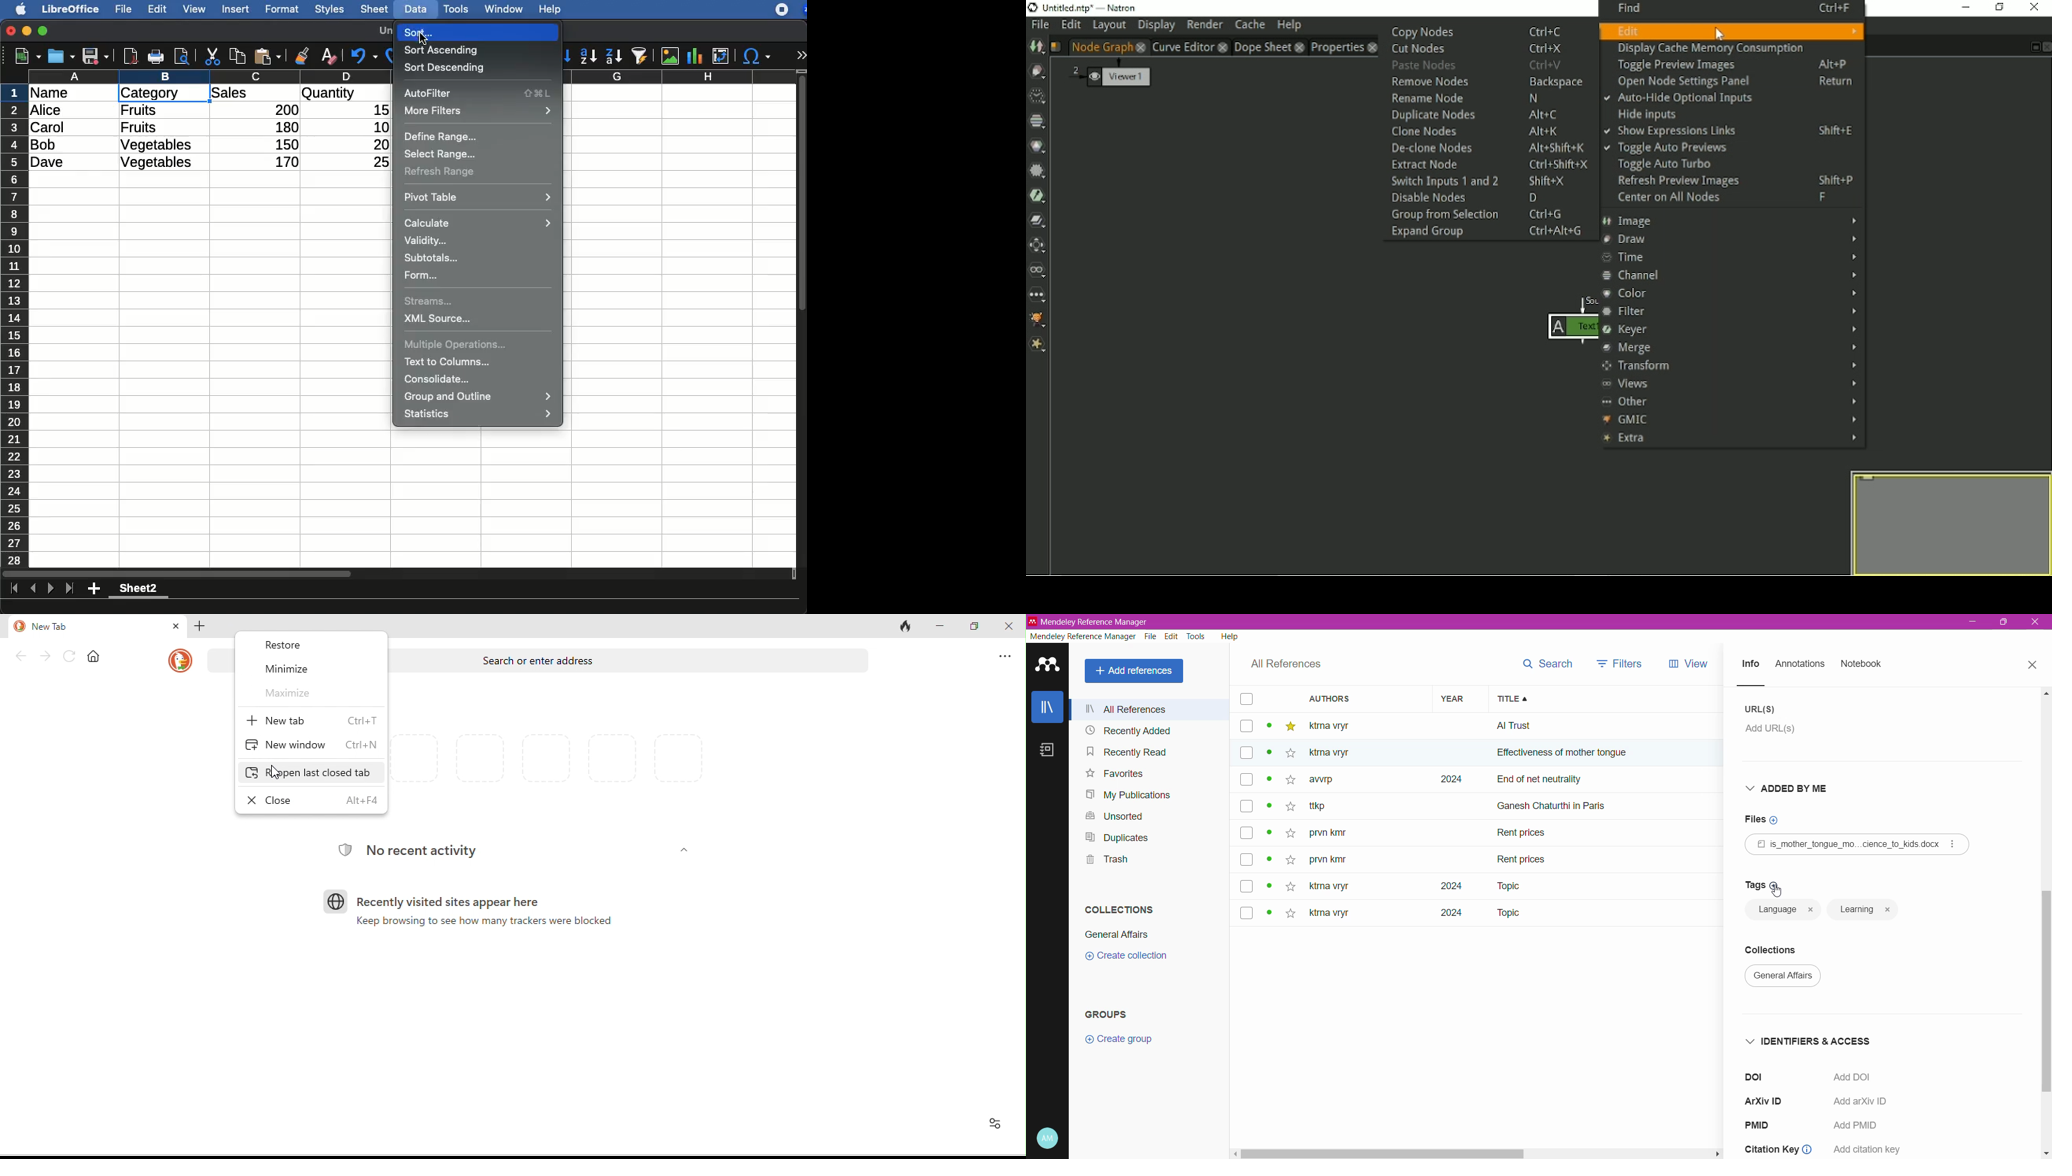  I want to click on Authors, so click(1356, 698).